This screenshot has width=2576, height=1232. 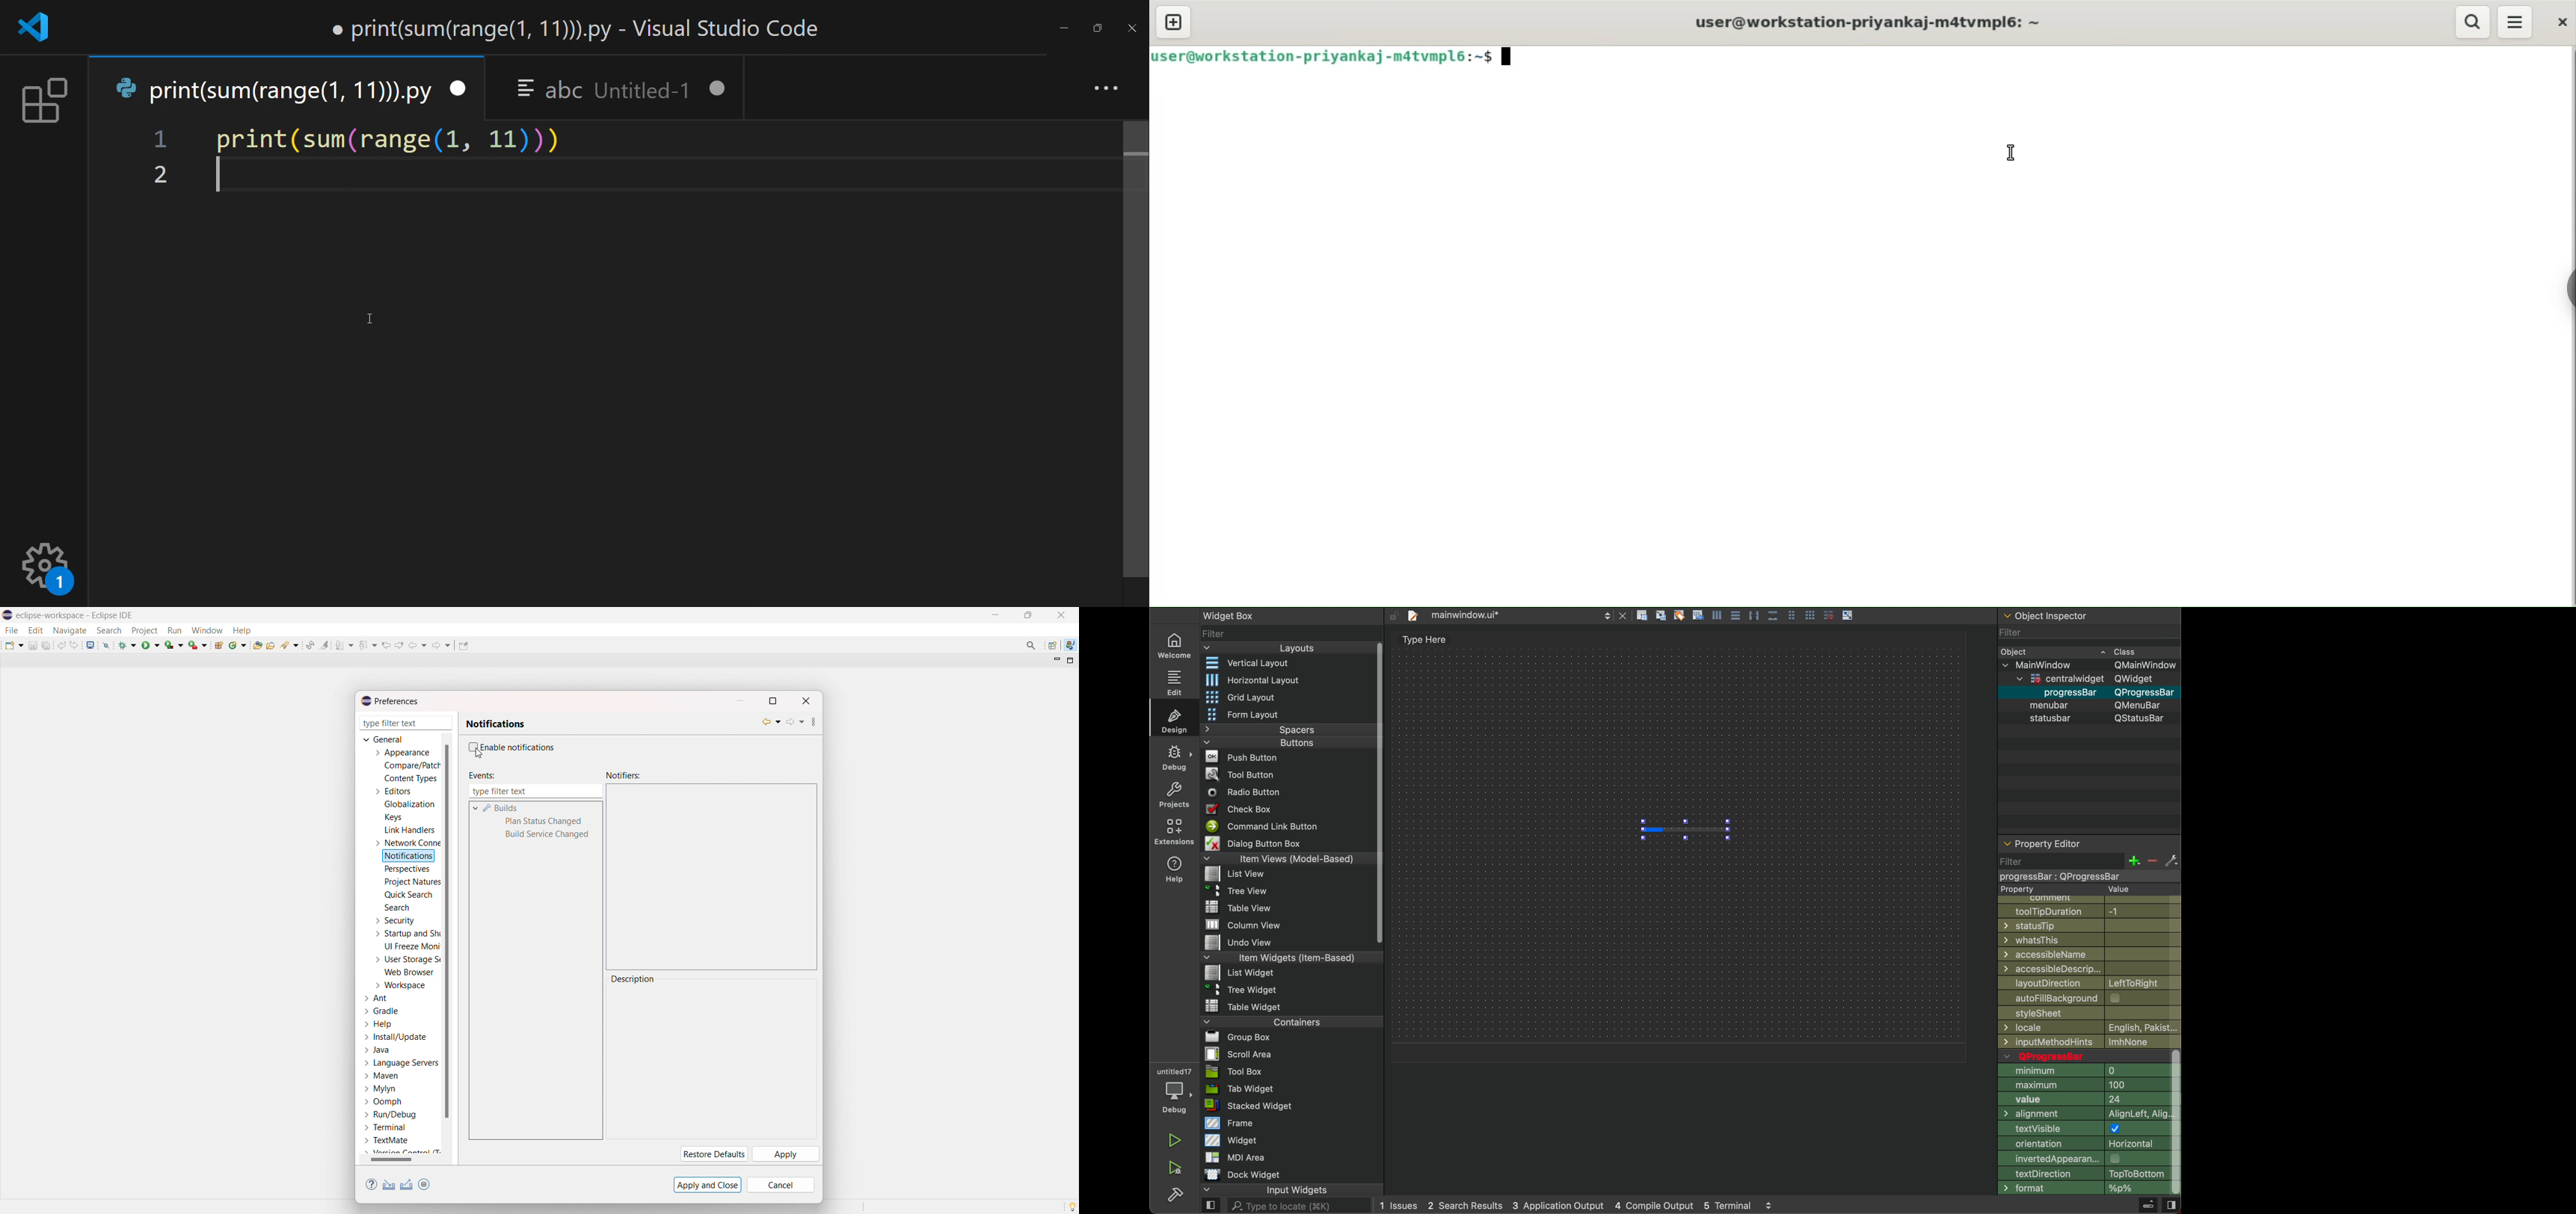 What do you see at coordinates (604, 88) in the screenshot?
I see `abc Untitled-1` at bounding box center [604, 88].